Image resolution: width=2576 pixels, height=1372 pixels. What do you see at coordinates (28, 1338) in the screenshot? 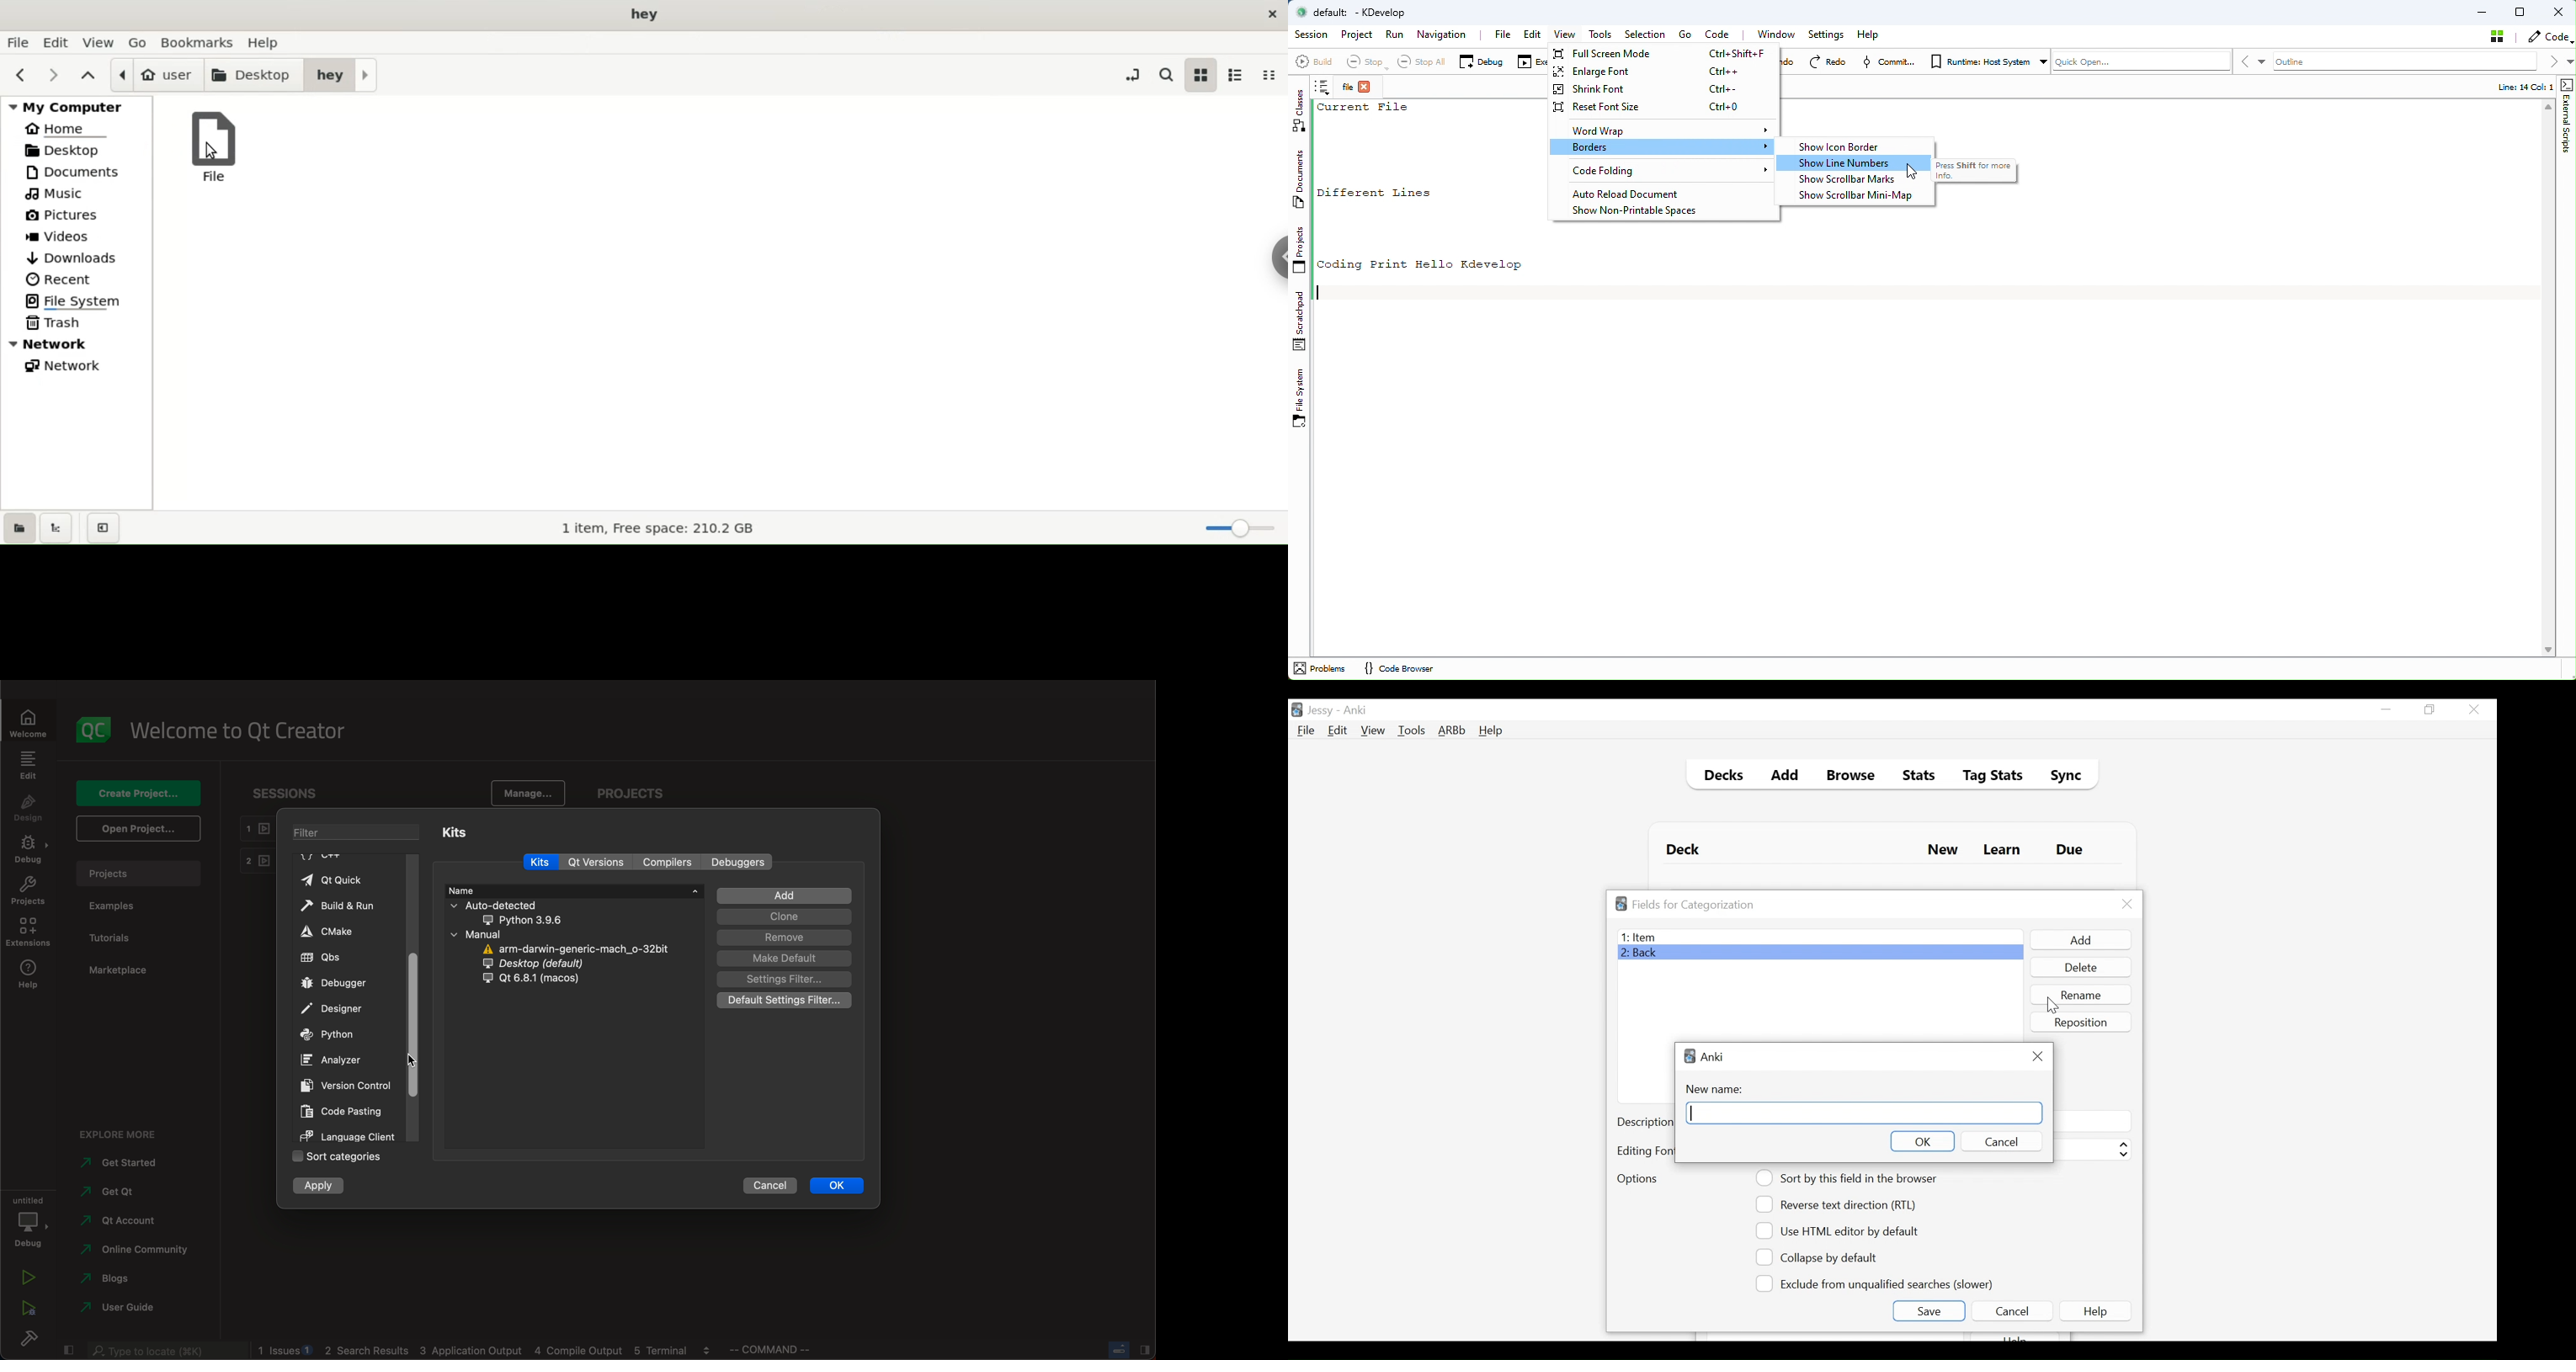
I see `build` at bounding box center [28, 1338].